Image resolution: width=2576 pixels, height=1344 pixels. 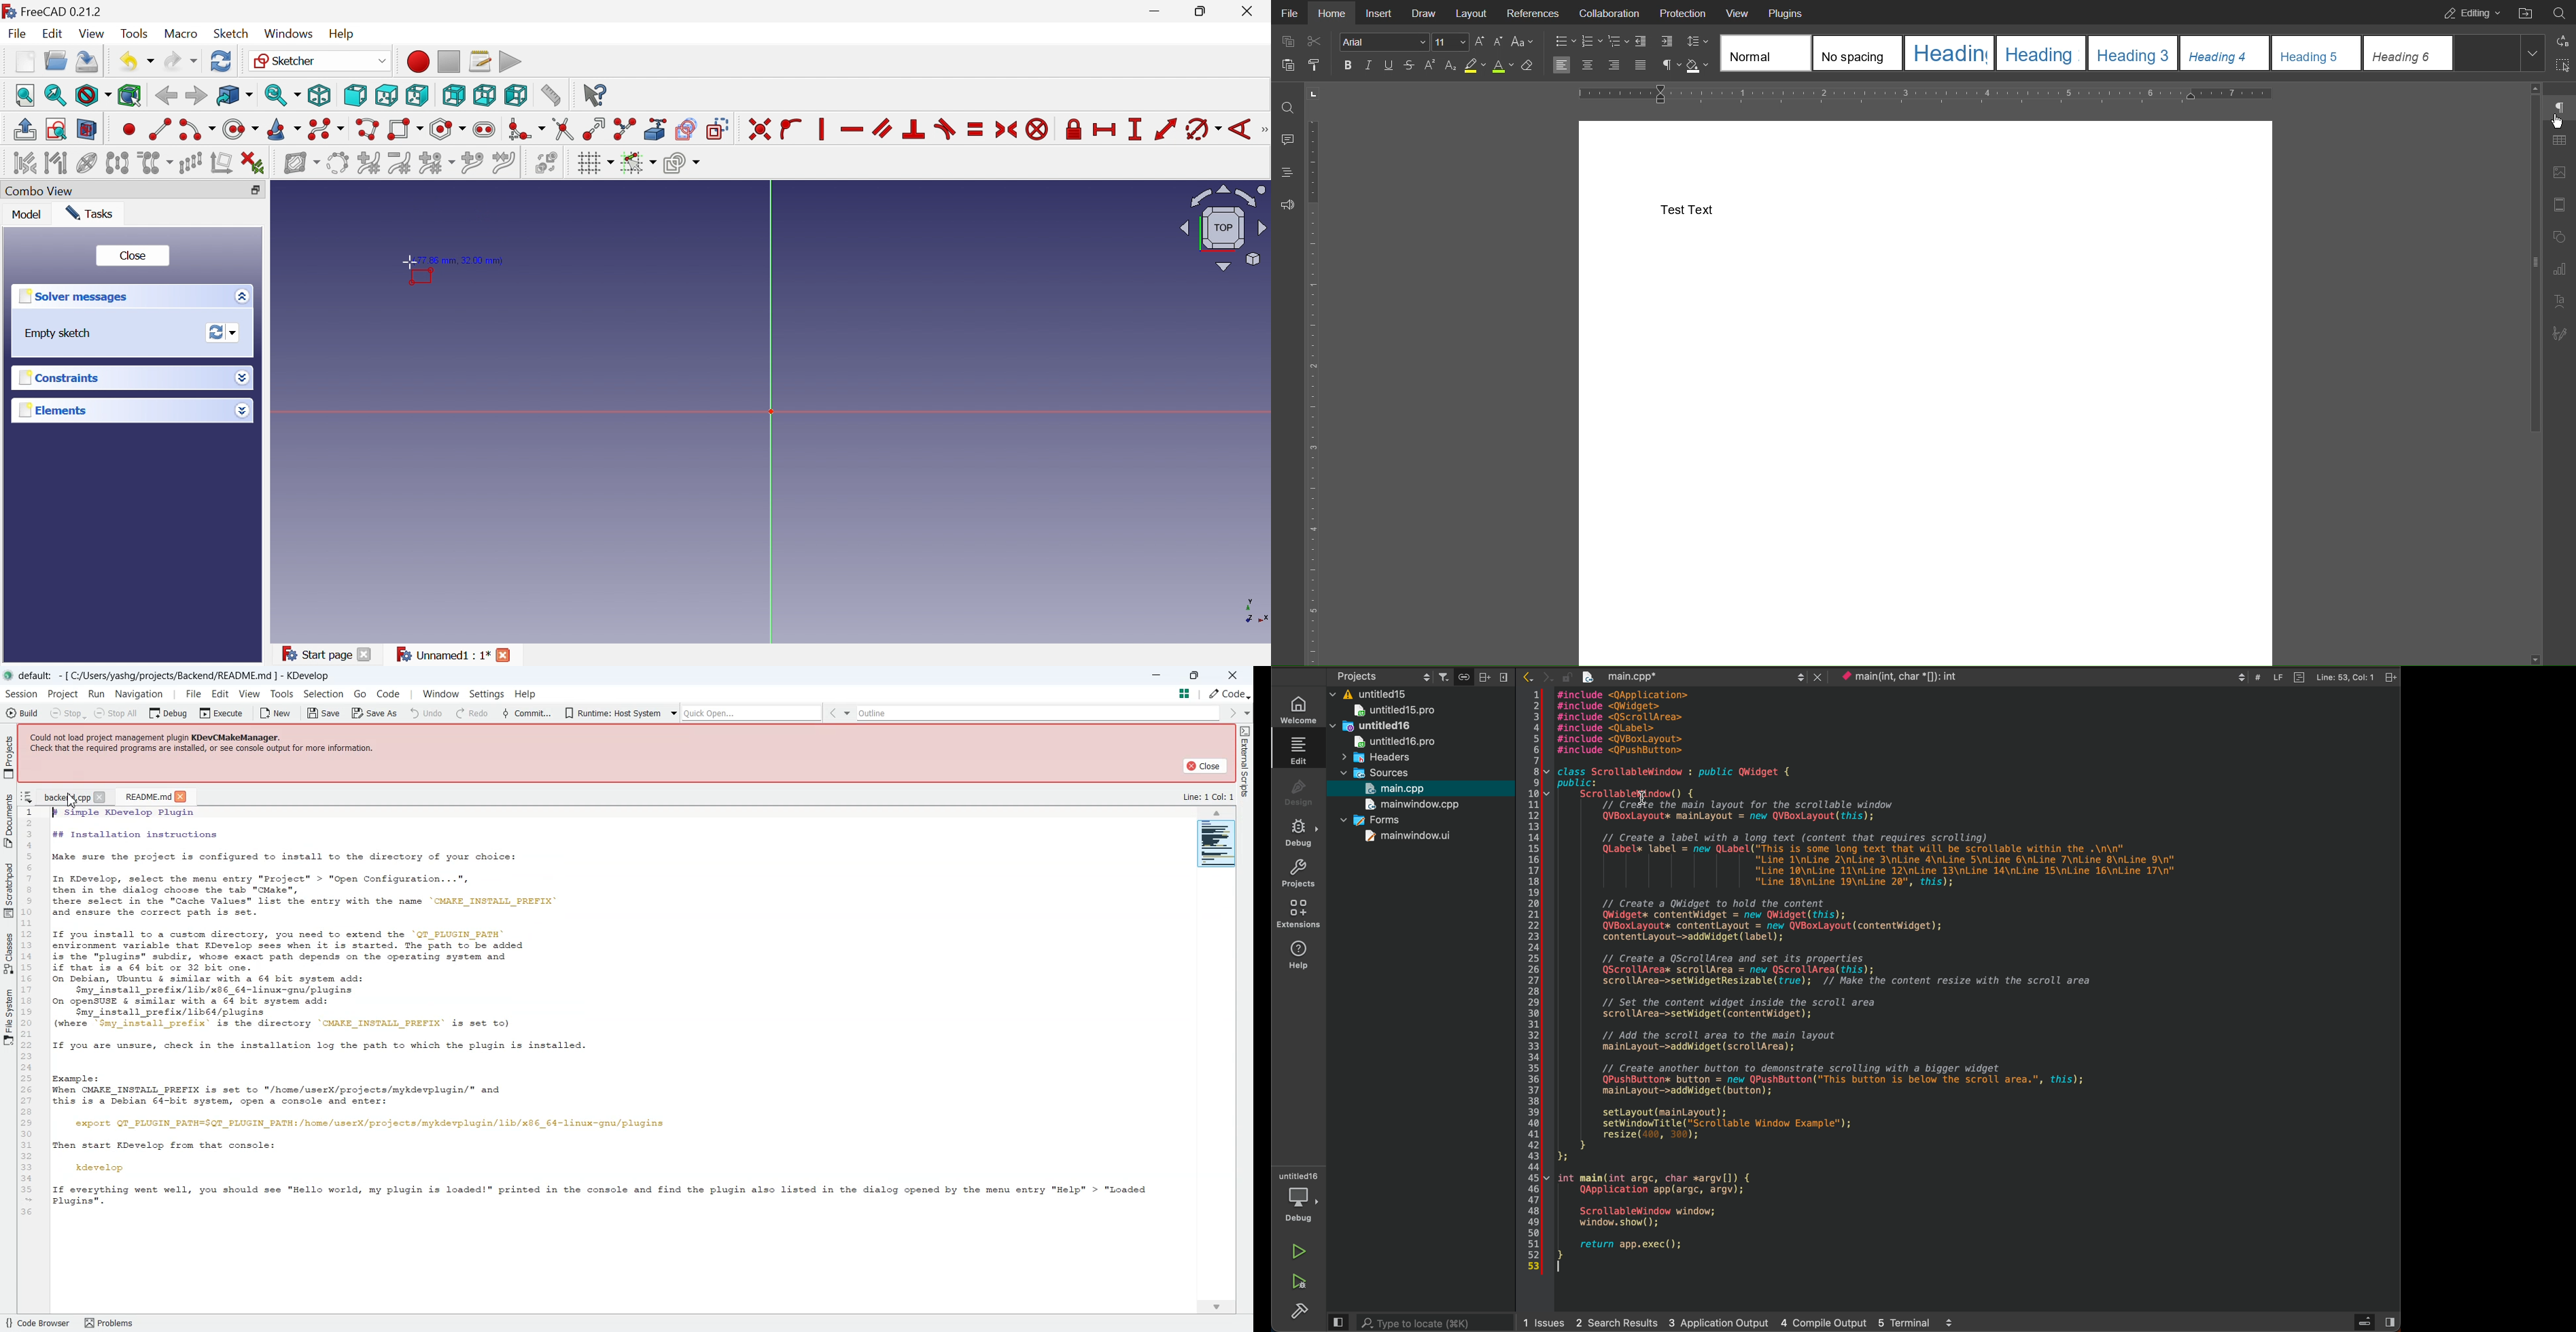 I want to click on Model, so click(x=27, y=216).